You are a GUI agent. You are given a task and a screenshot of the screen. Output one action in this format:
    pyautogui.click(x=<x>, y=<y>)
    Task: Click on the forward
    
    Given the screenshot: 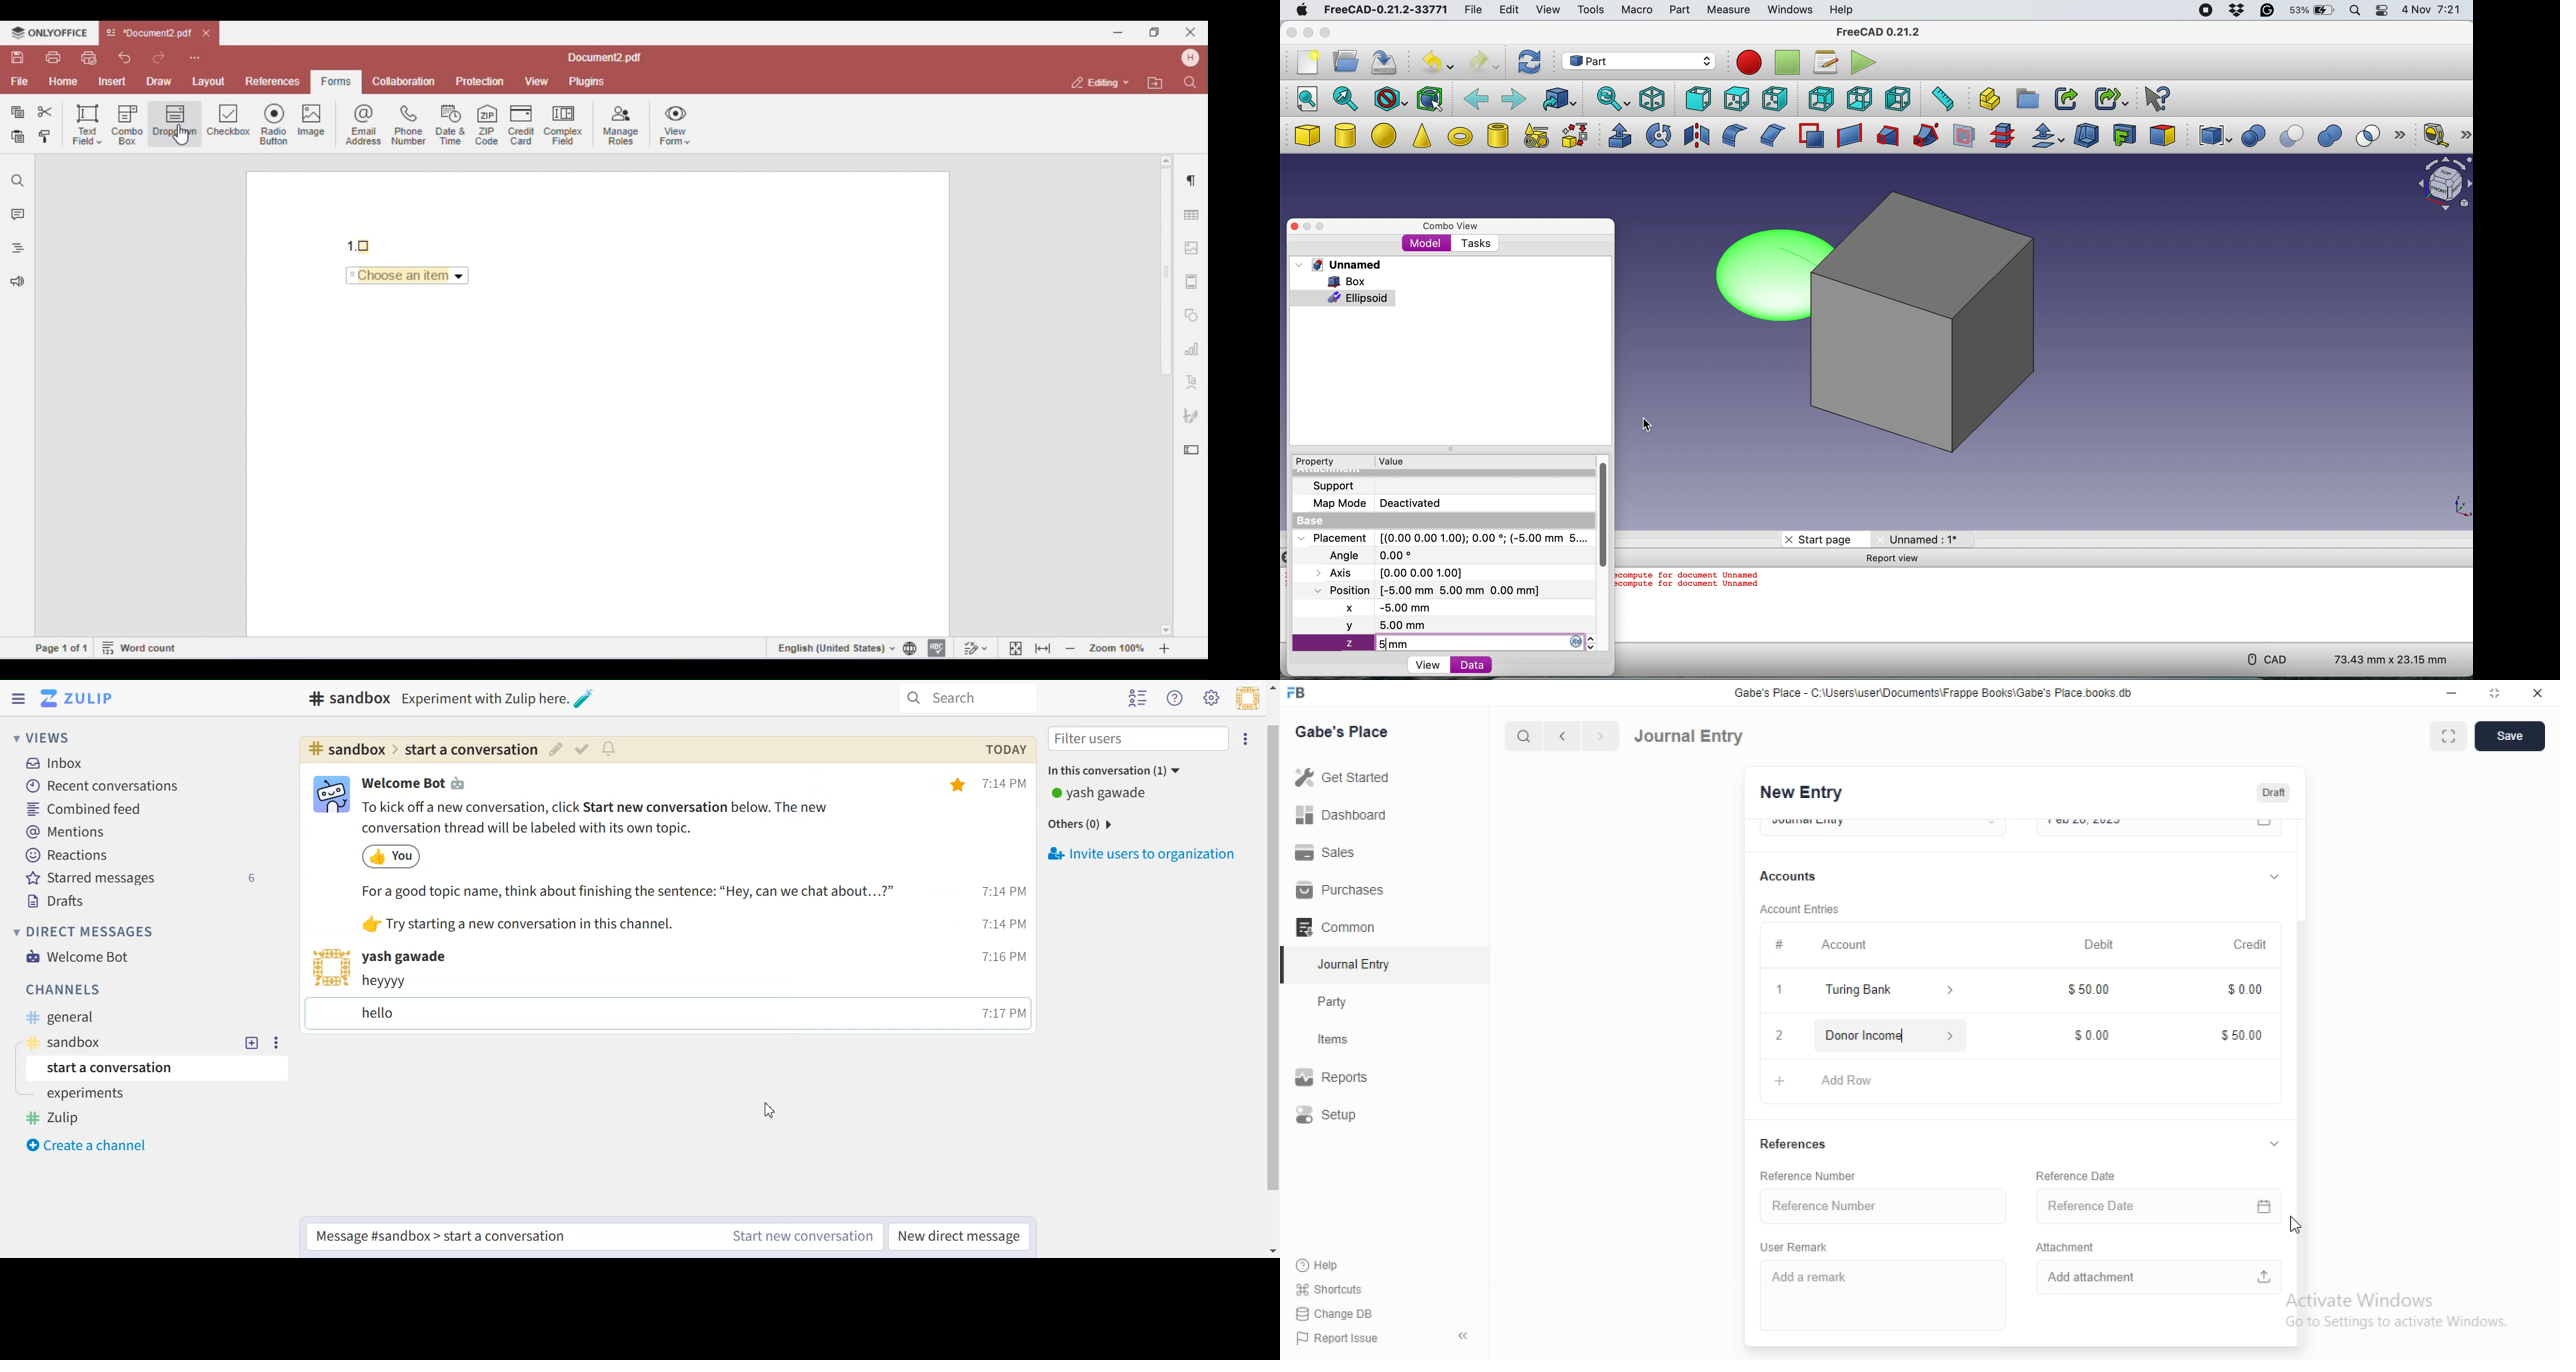 What is the action you would take?
    pyautogui.click(x=1512, y=98)
    